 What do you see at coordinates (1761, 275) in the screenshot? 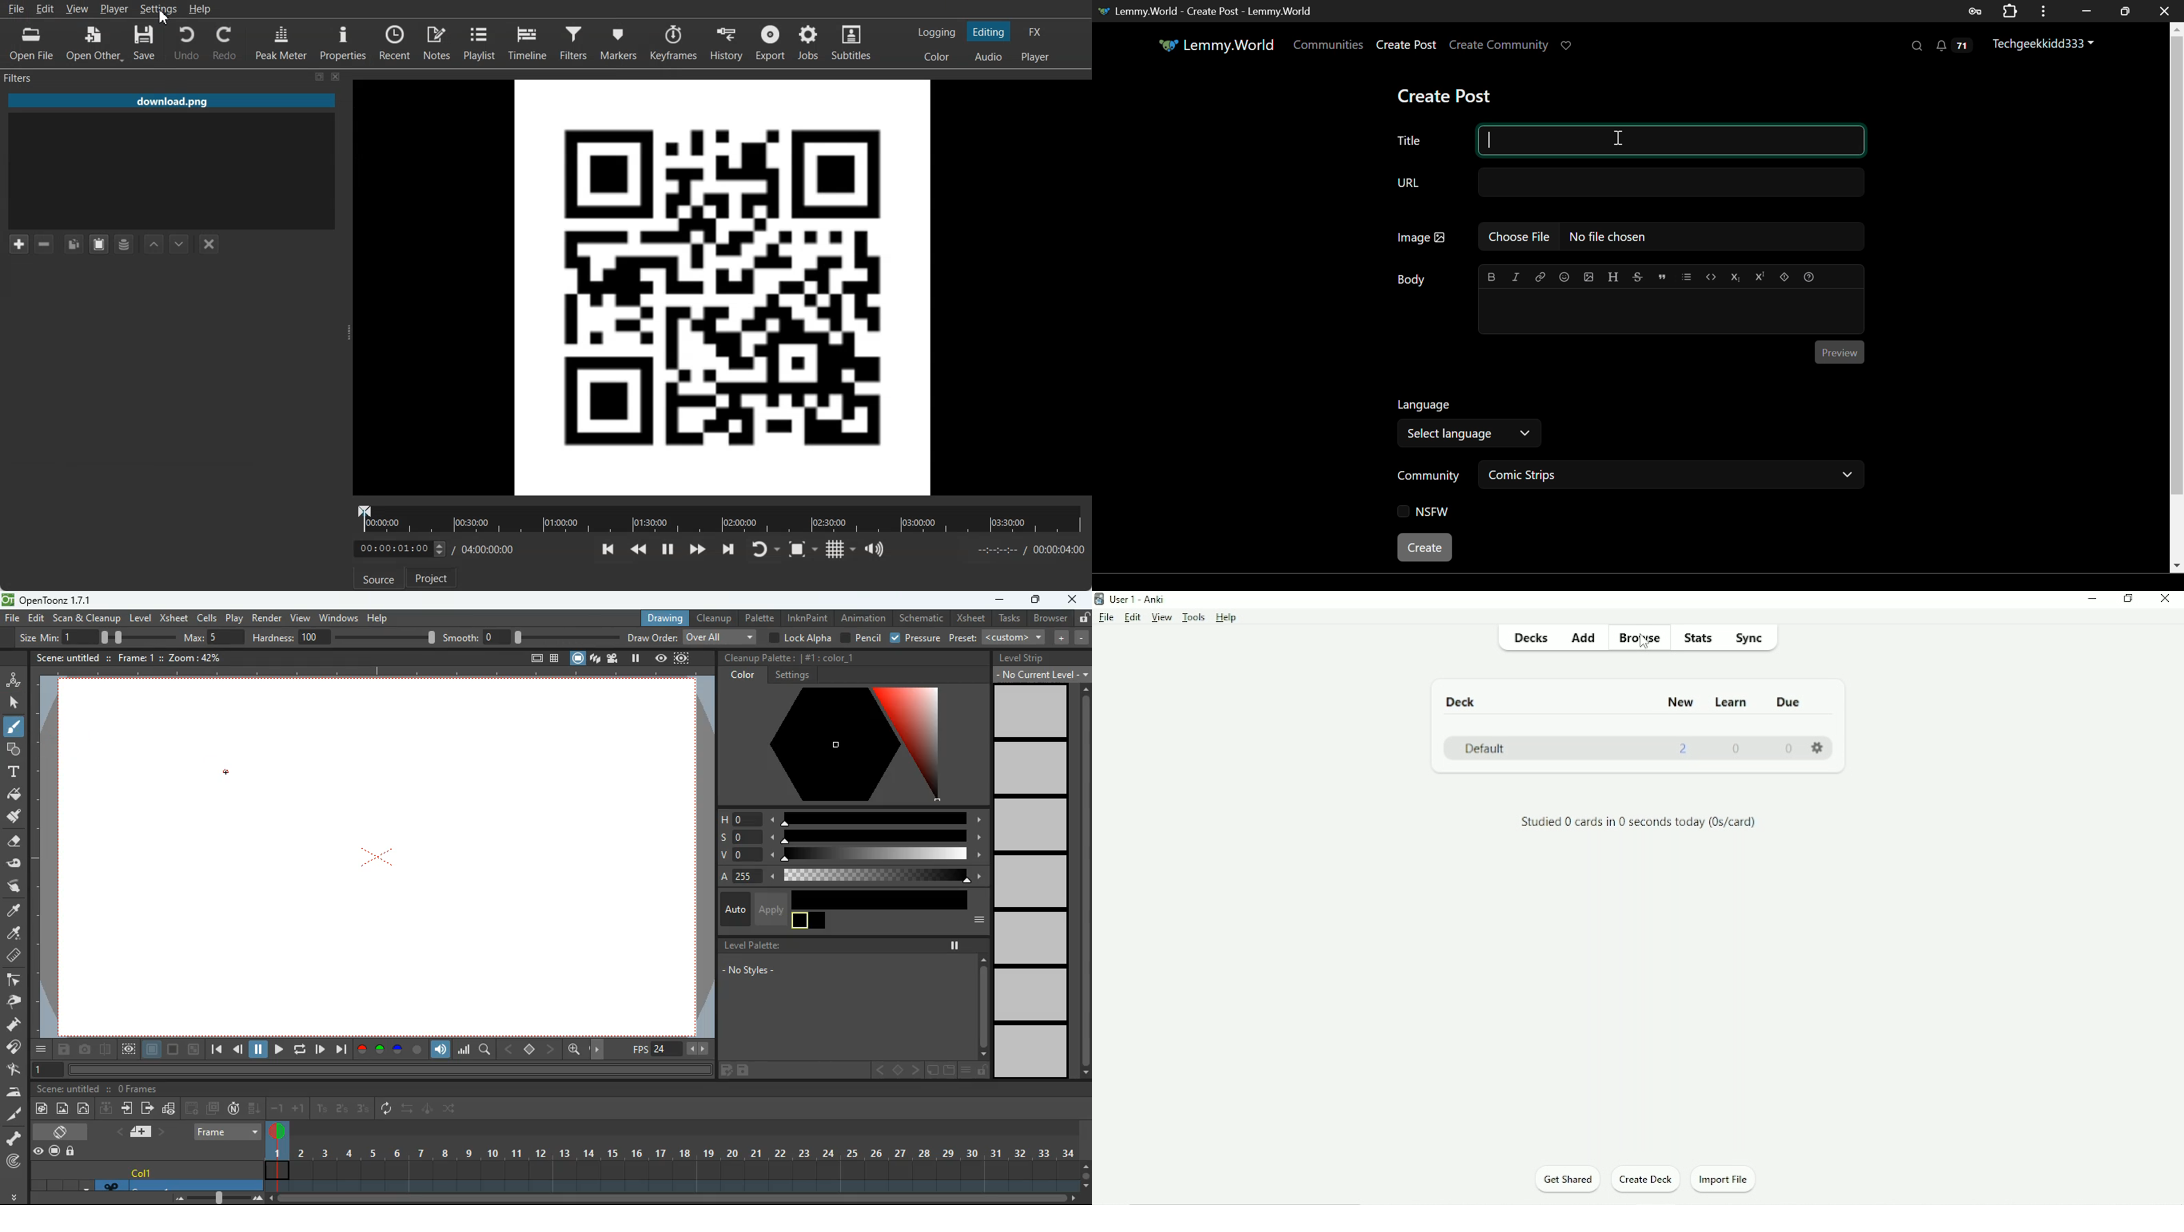
I see `superscript` at bounding box center [1761, 275].